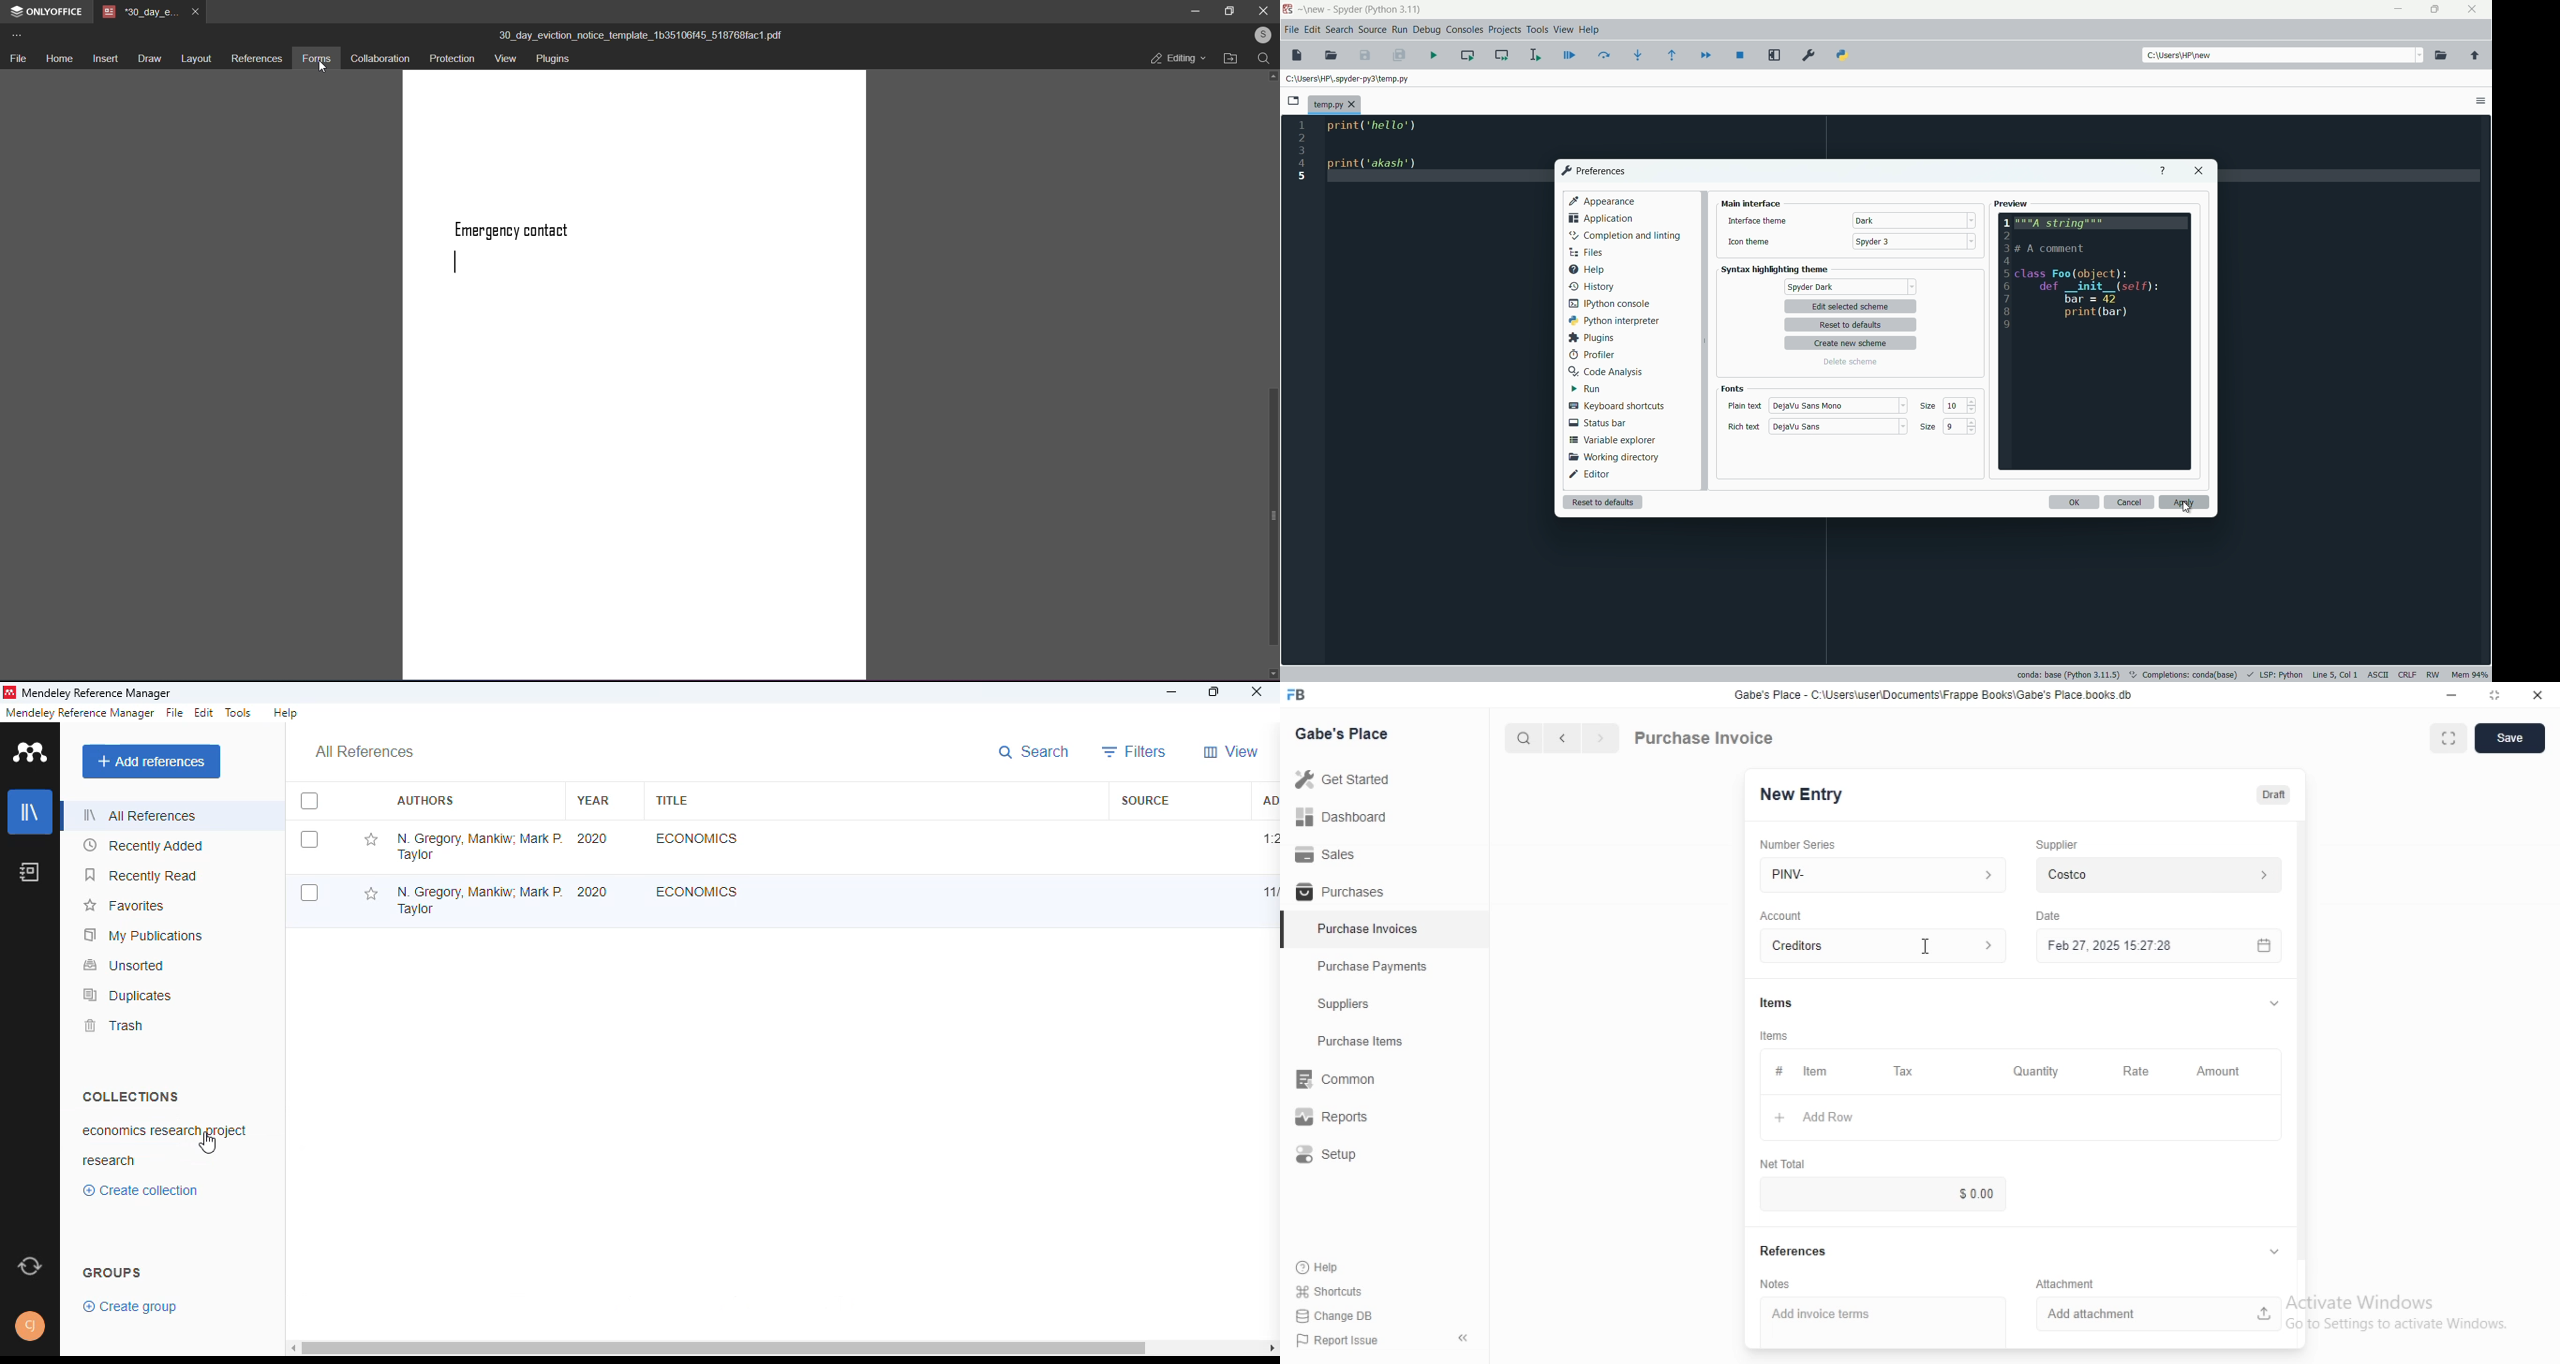 Image resolution: width=2576 pixels, height=1372 pixels. Describe the element at coordinates (2140, 1071) in the screenshot. I see `Rate` at that location.